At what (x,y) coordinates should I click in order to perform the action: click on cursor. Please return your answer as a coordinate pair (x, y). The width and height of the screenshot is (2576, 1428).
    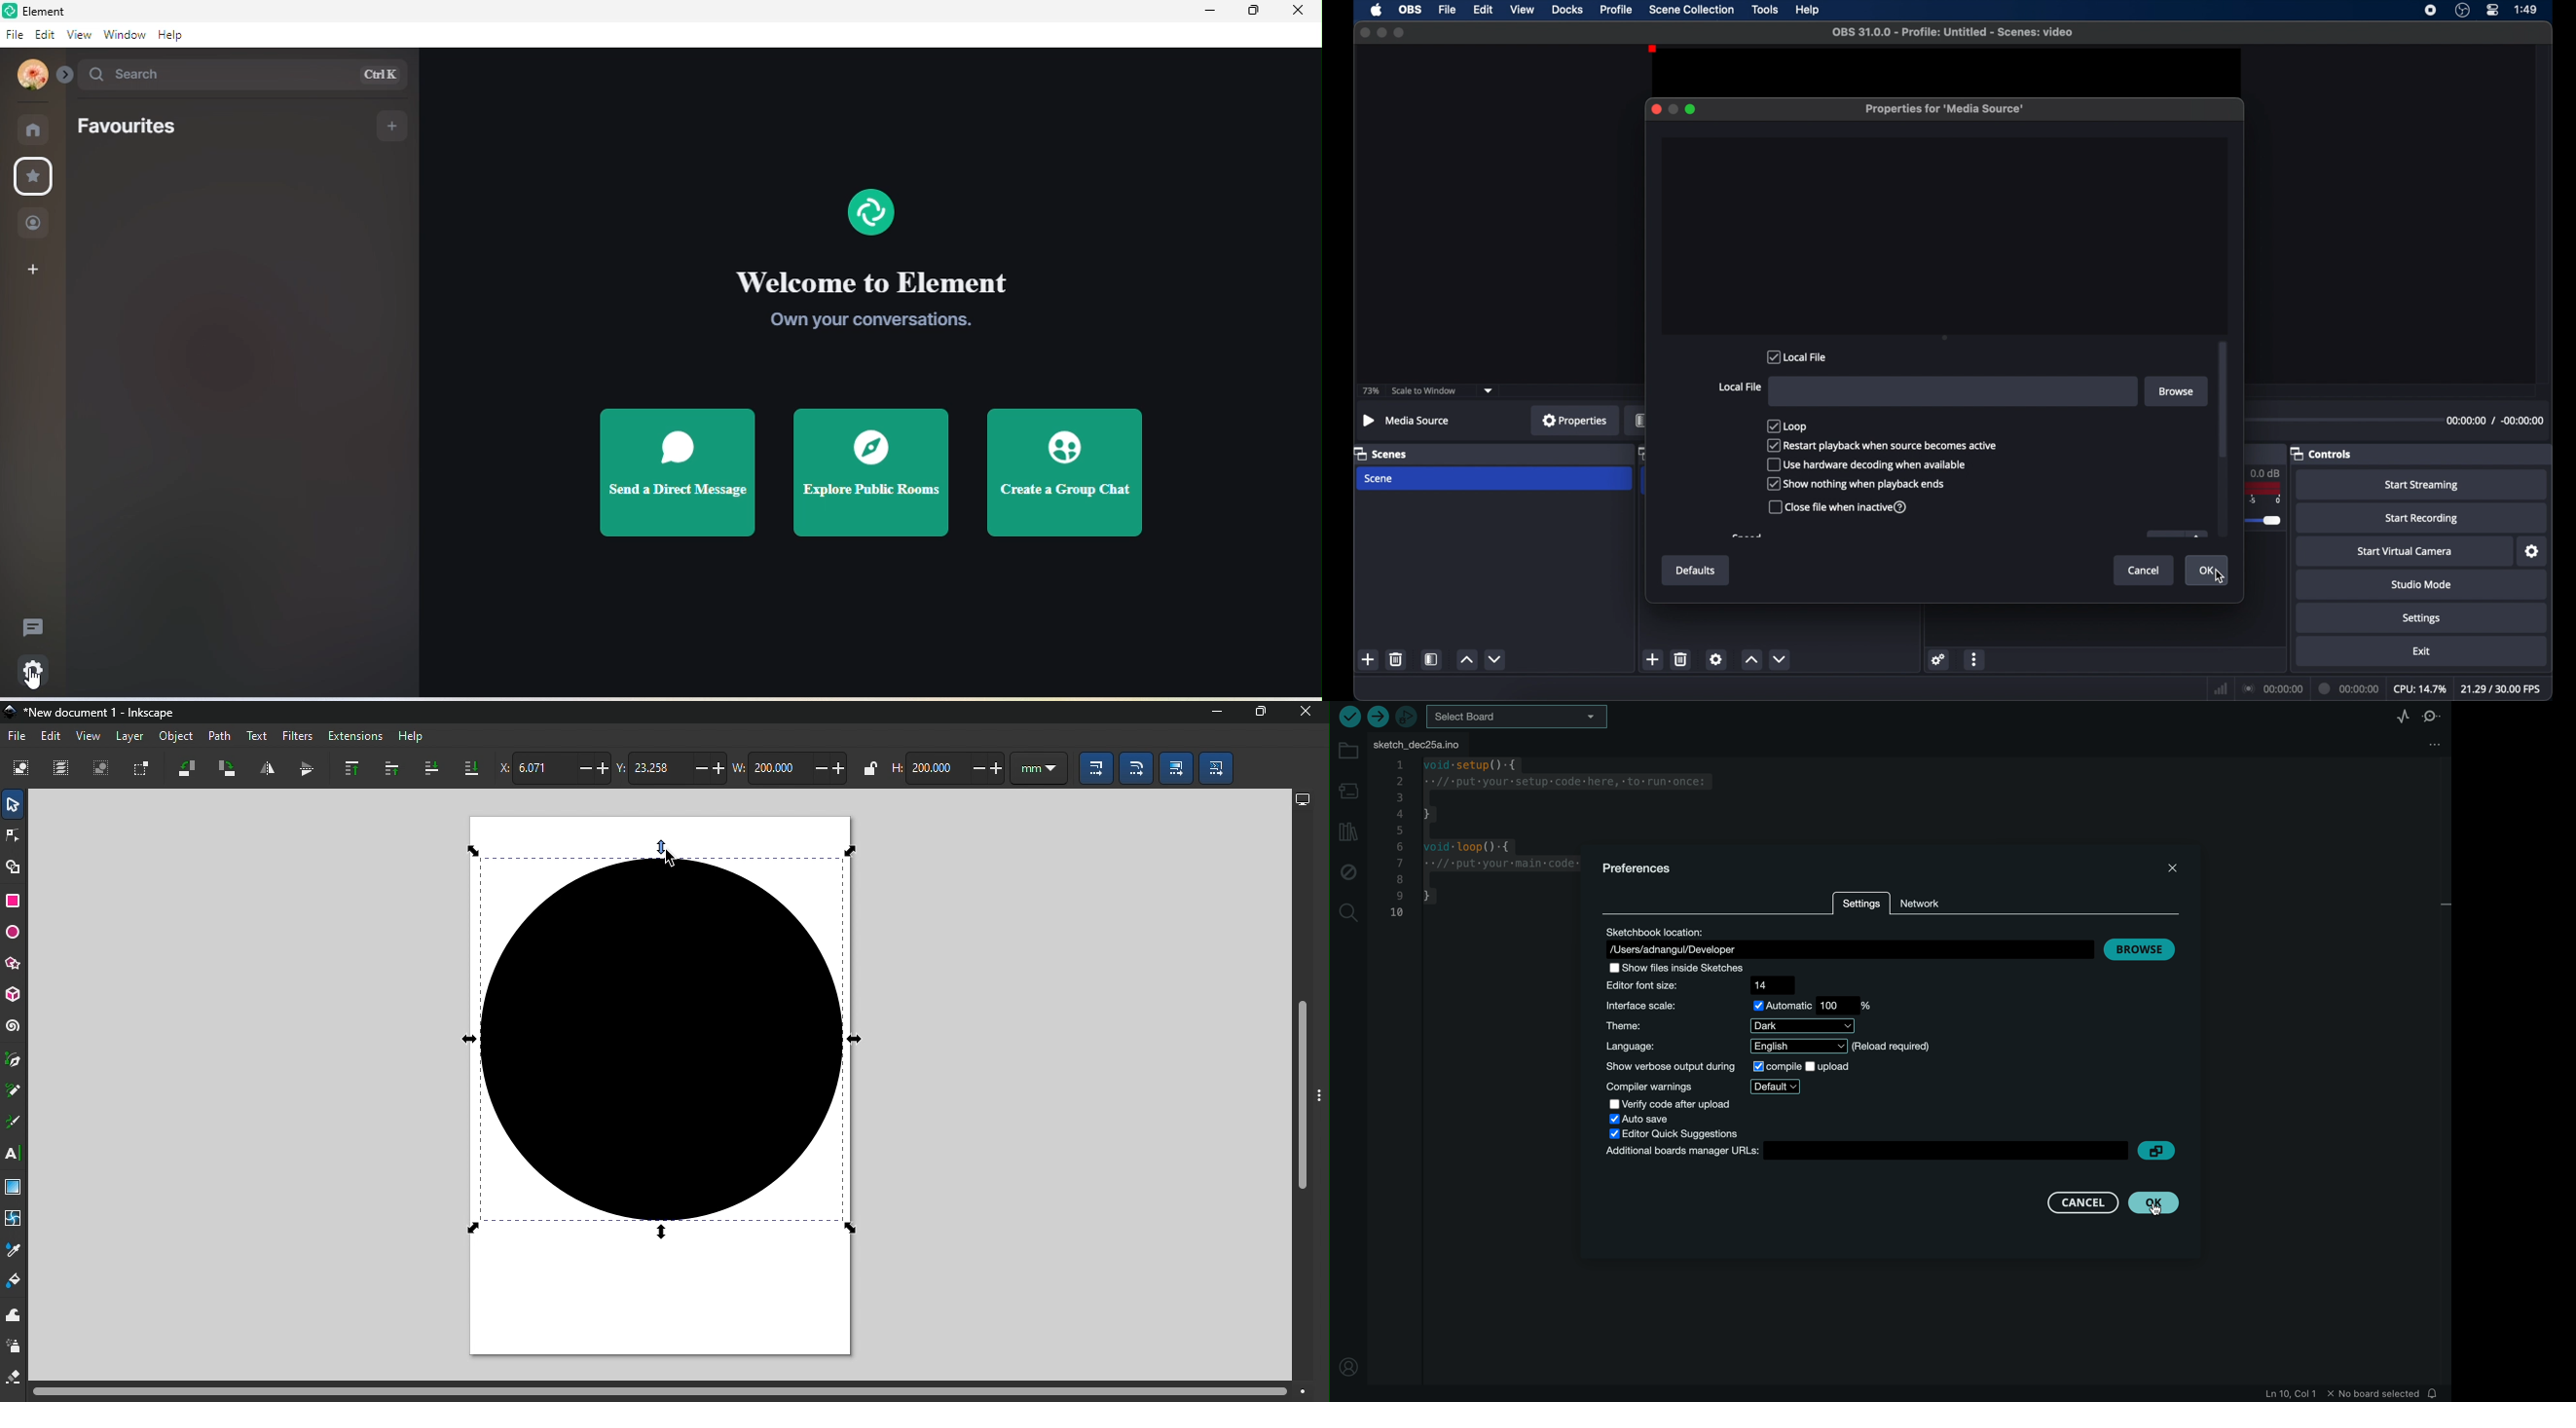
    Looking at the image, I should click on (2220, 577).